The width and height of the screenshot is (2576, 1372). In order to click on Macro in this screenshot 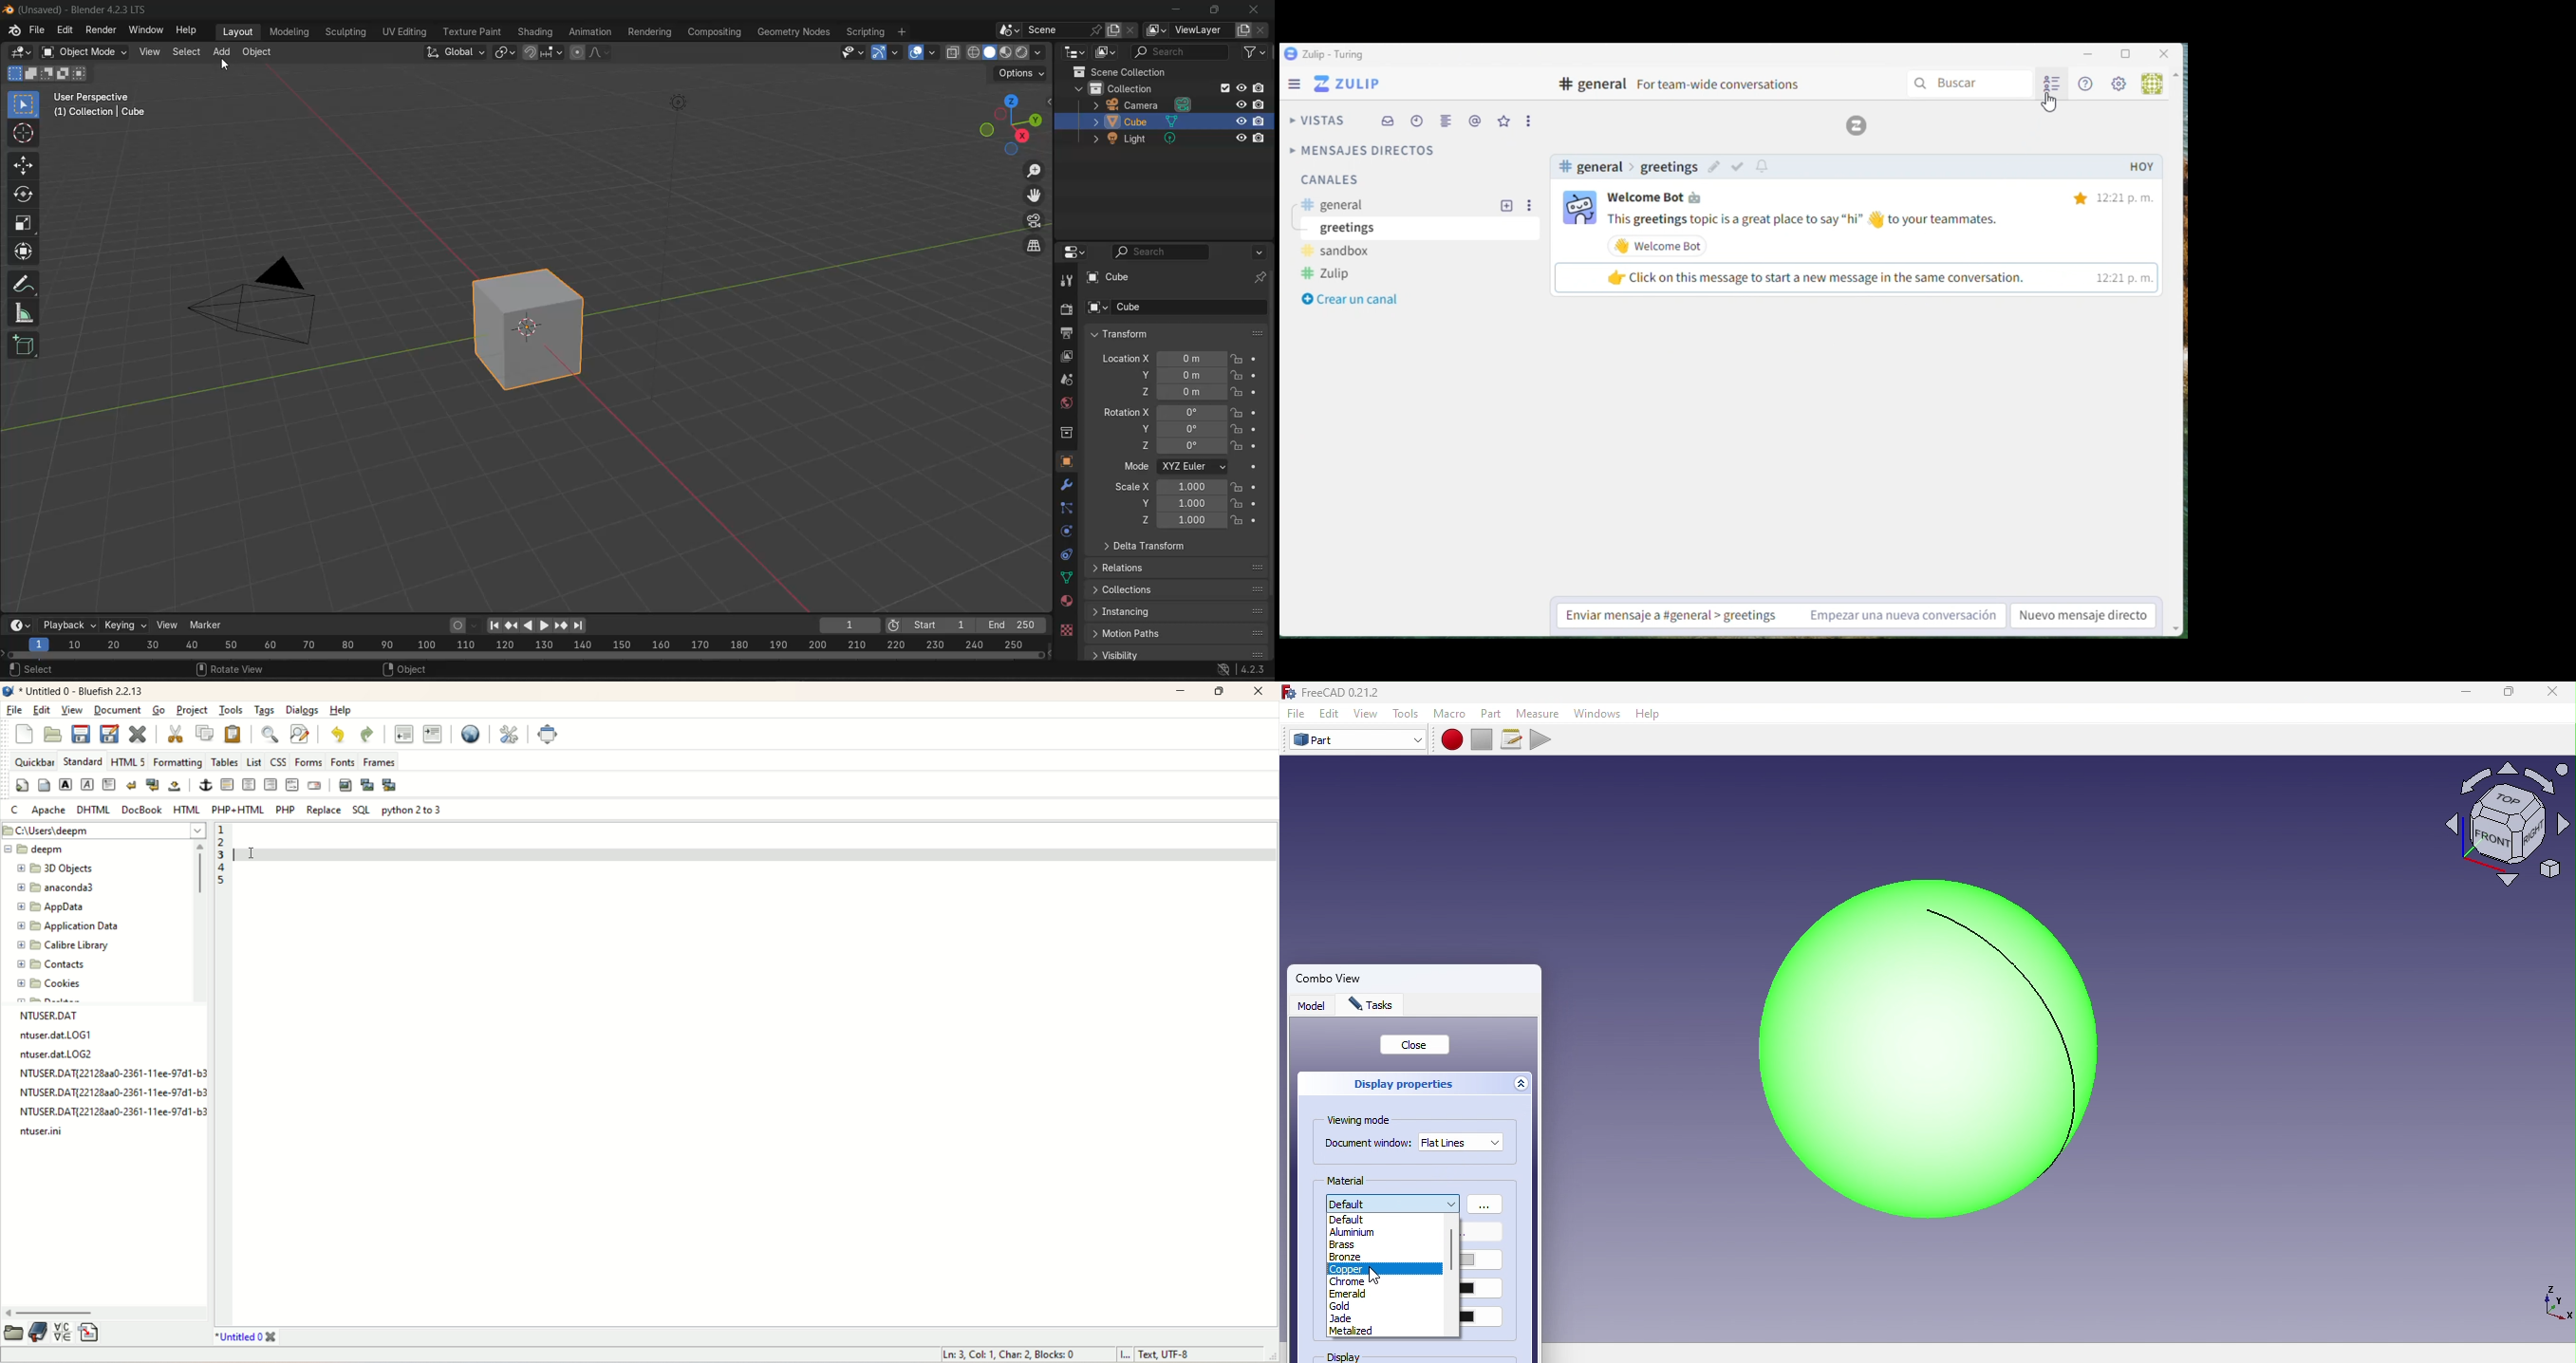, I will do `click(1449, 714)`.